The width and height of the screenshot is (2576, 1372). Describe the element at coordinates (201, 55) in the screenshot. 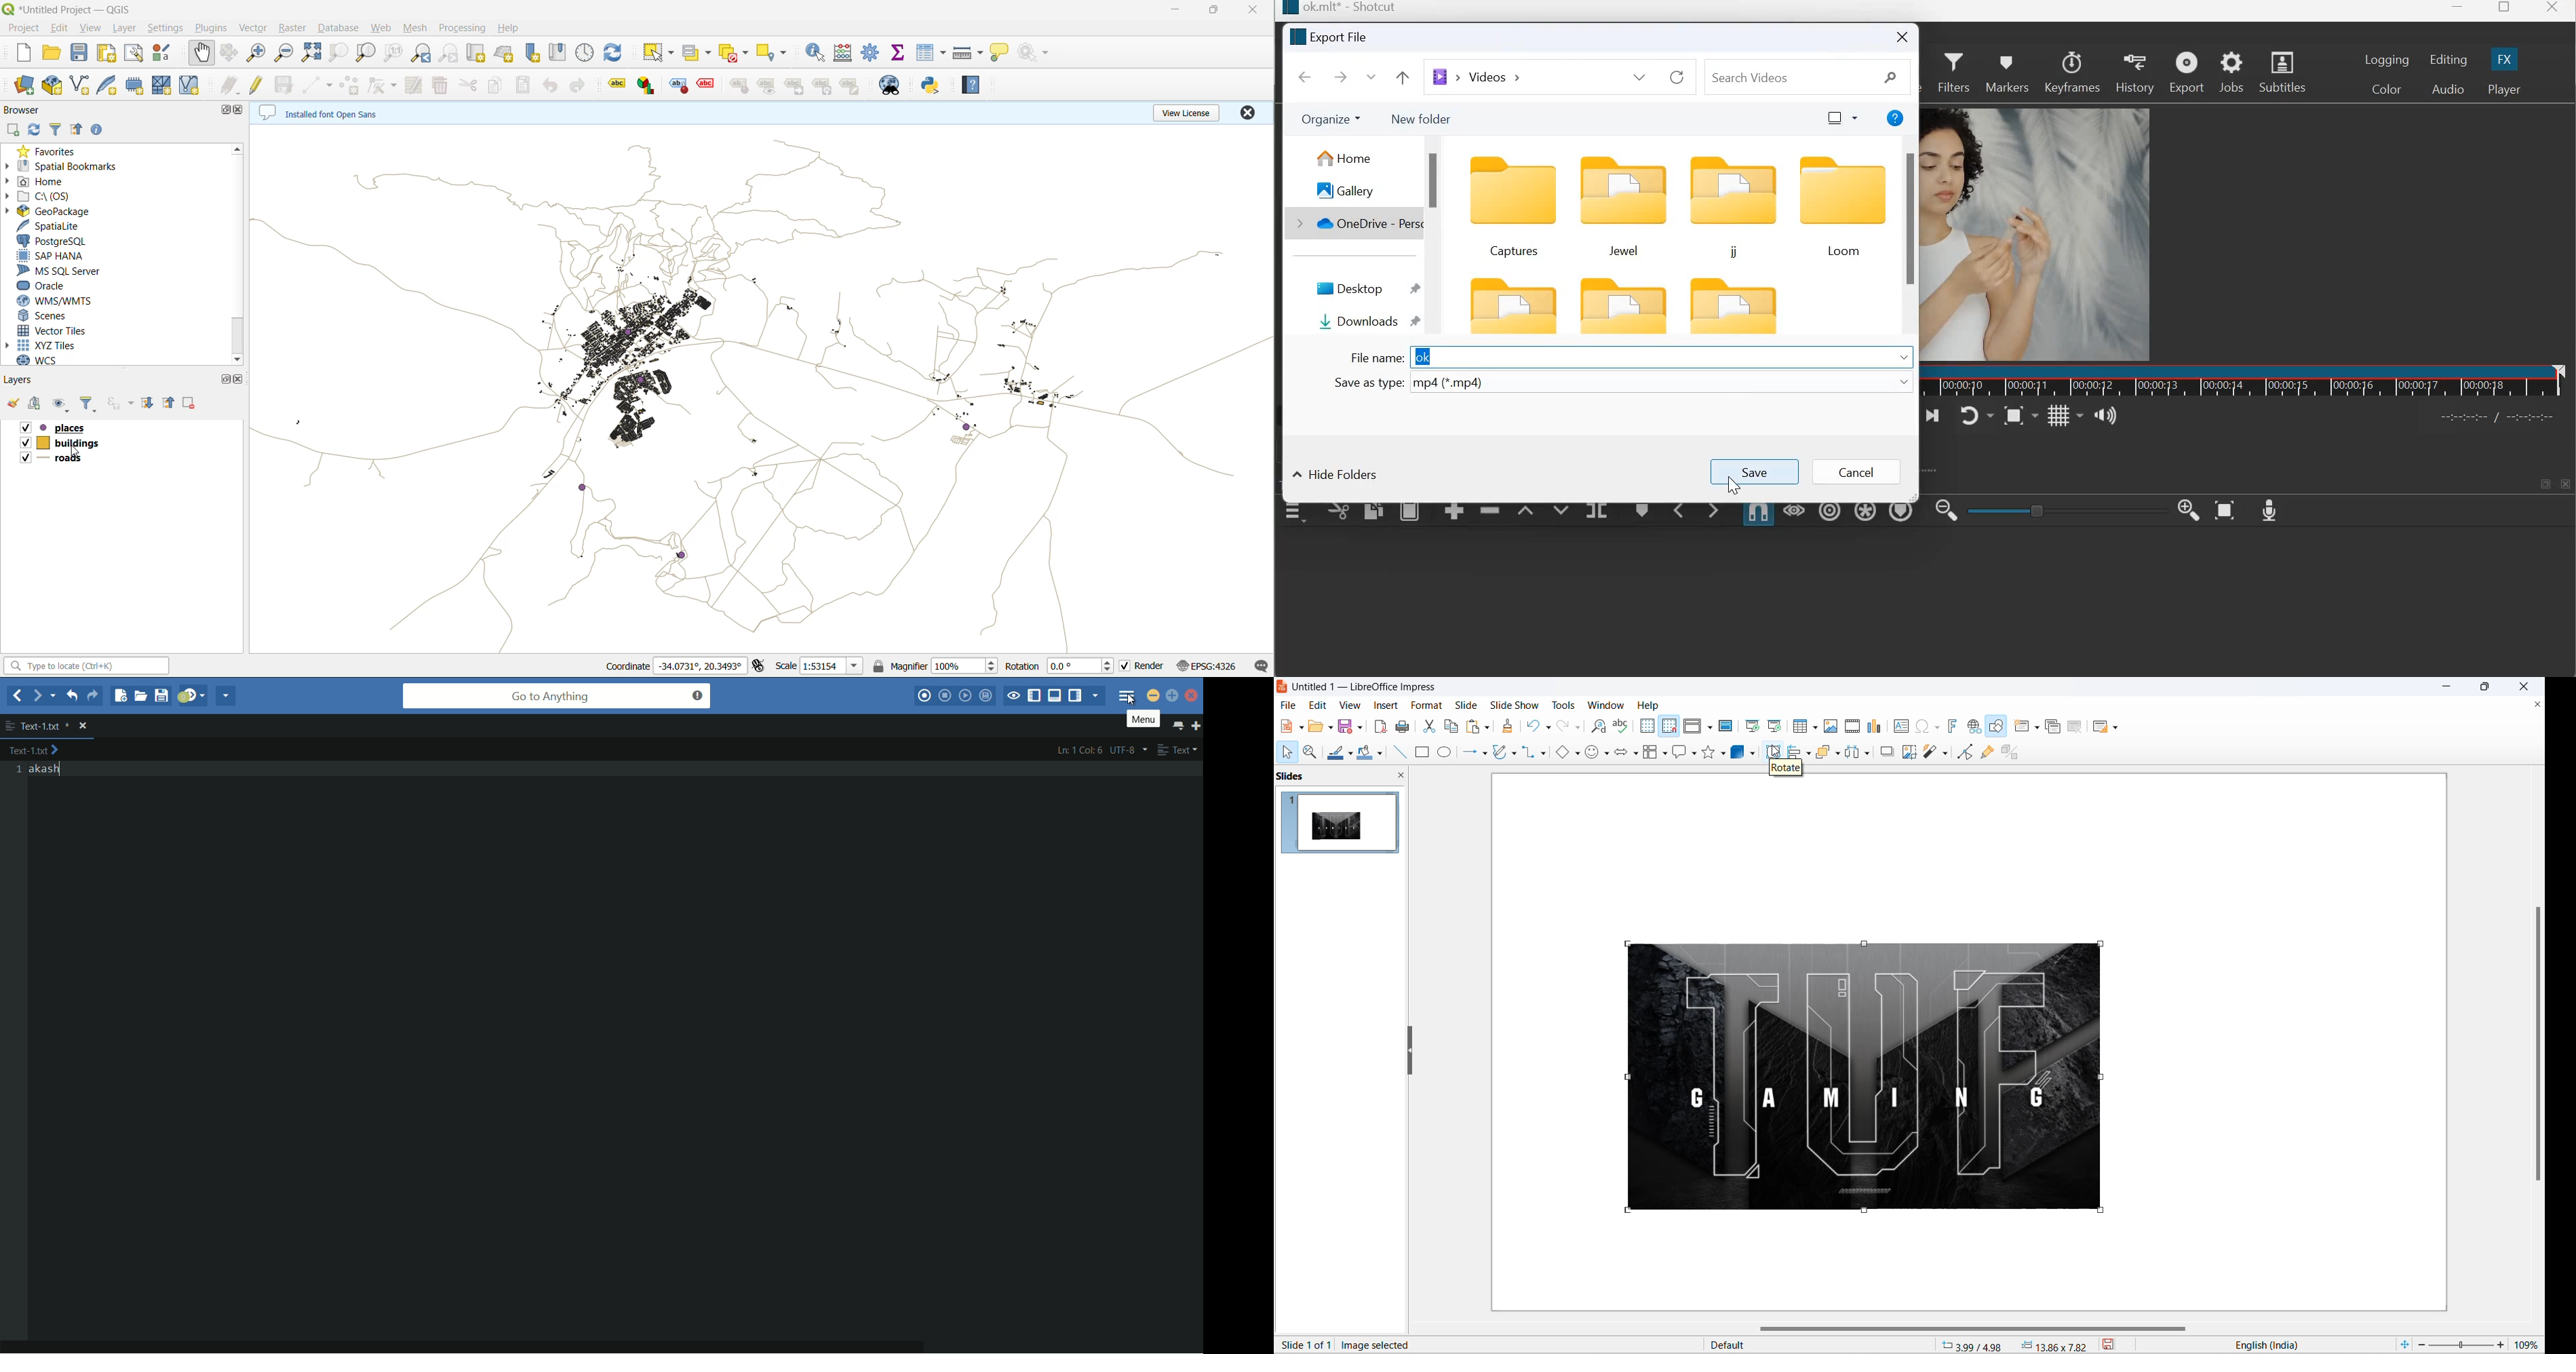

I see `pan map` at that location.